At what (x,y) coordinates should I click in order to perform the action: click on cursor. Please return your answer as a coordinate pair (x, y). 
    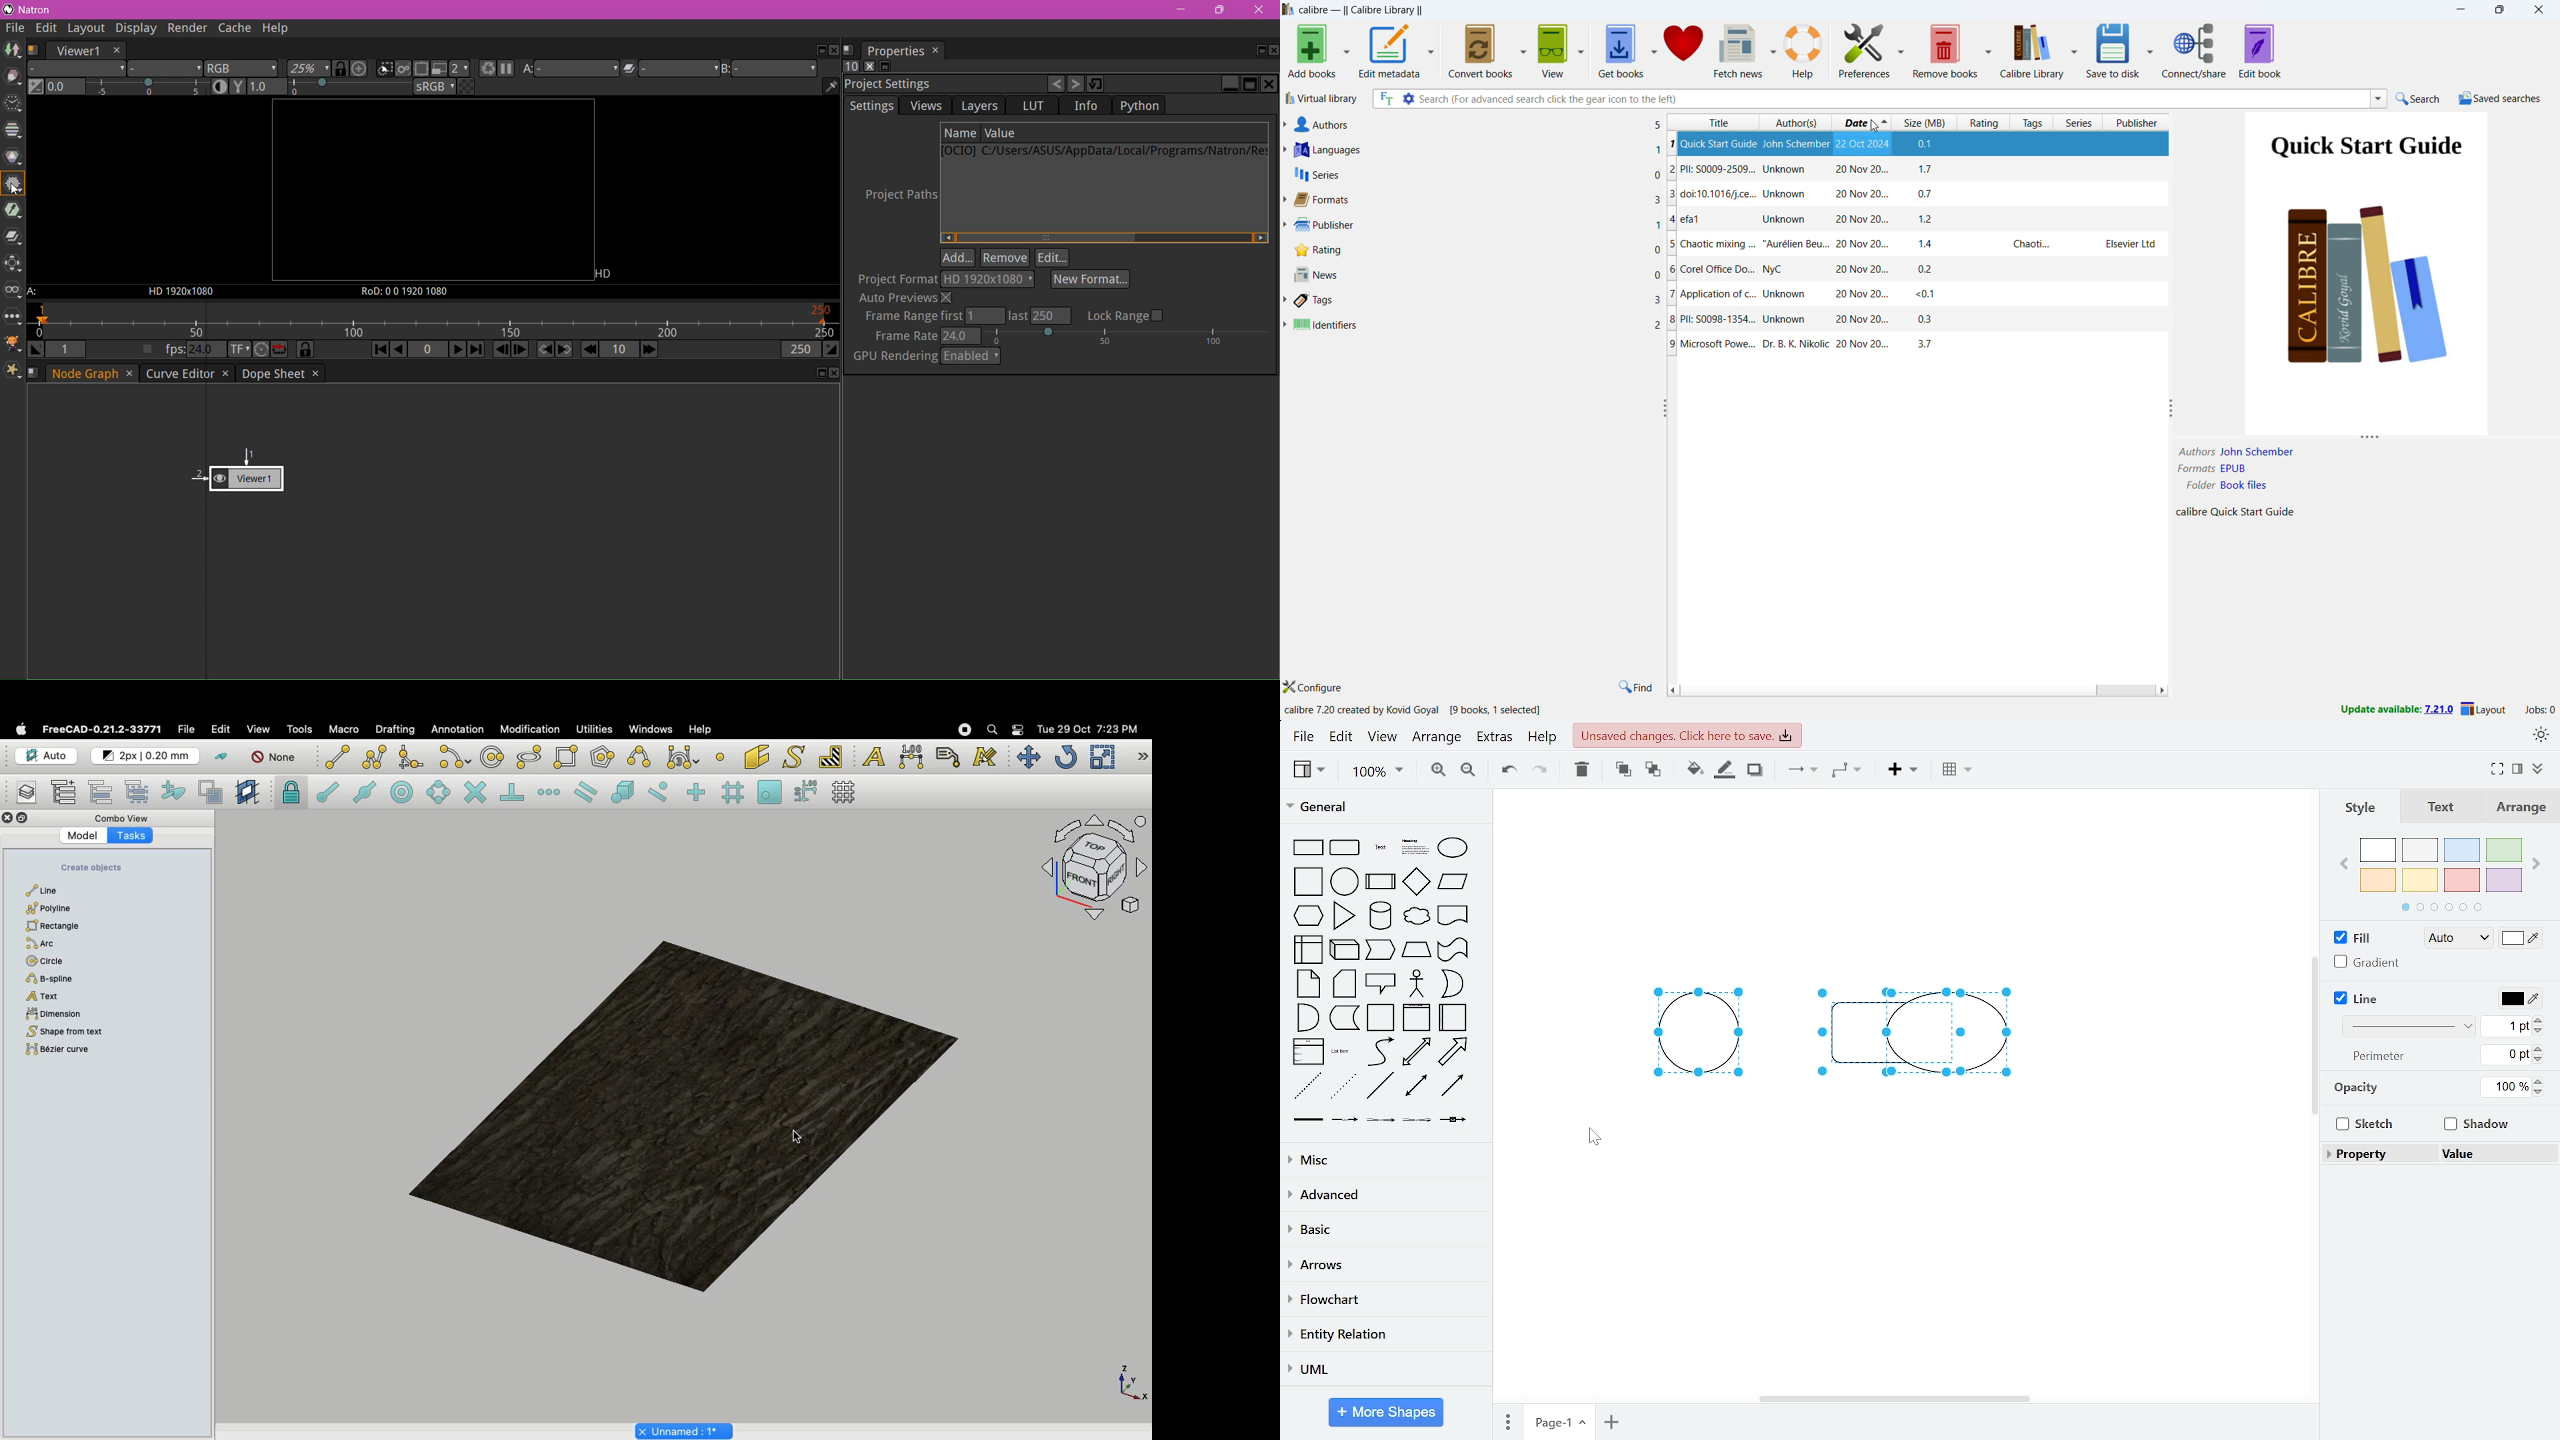
    Looking at the image, I should click on (794, 1138).